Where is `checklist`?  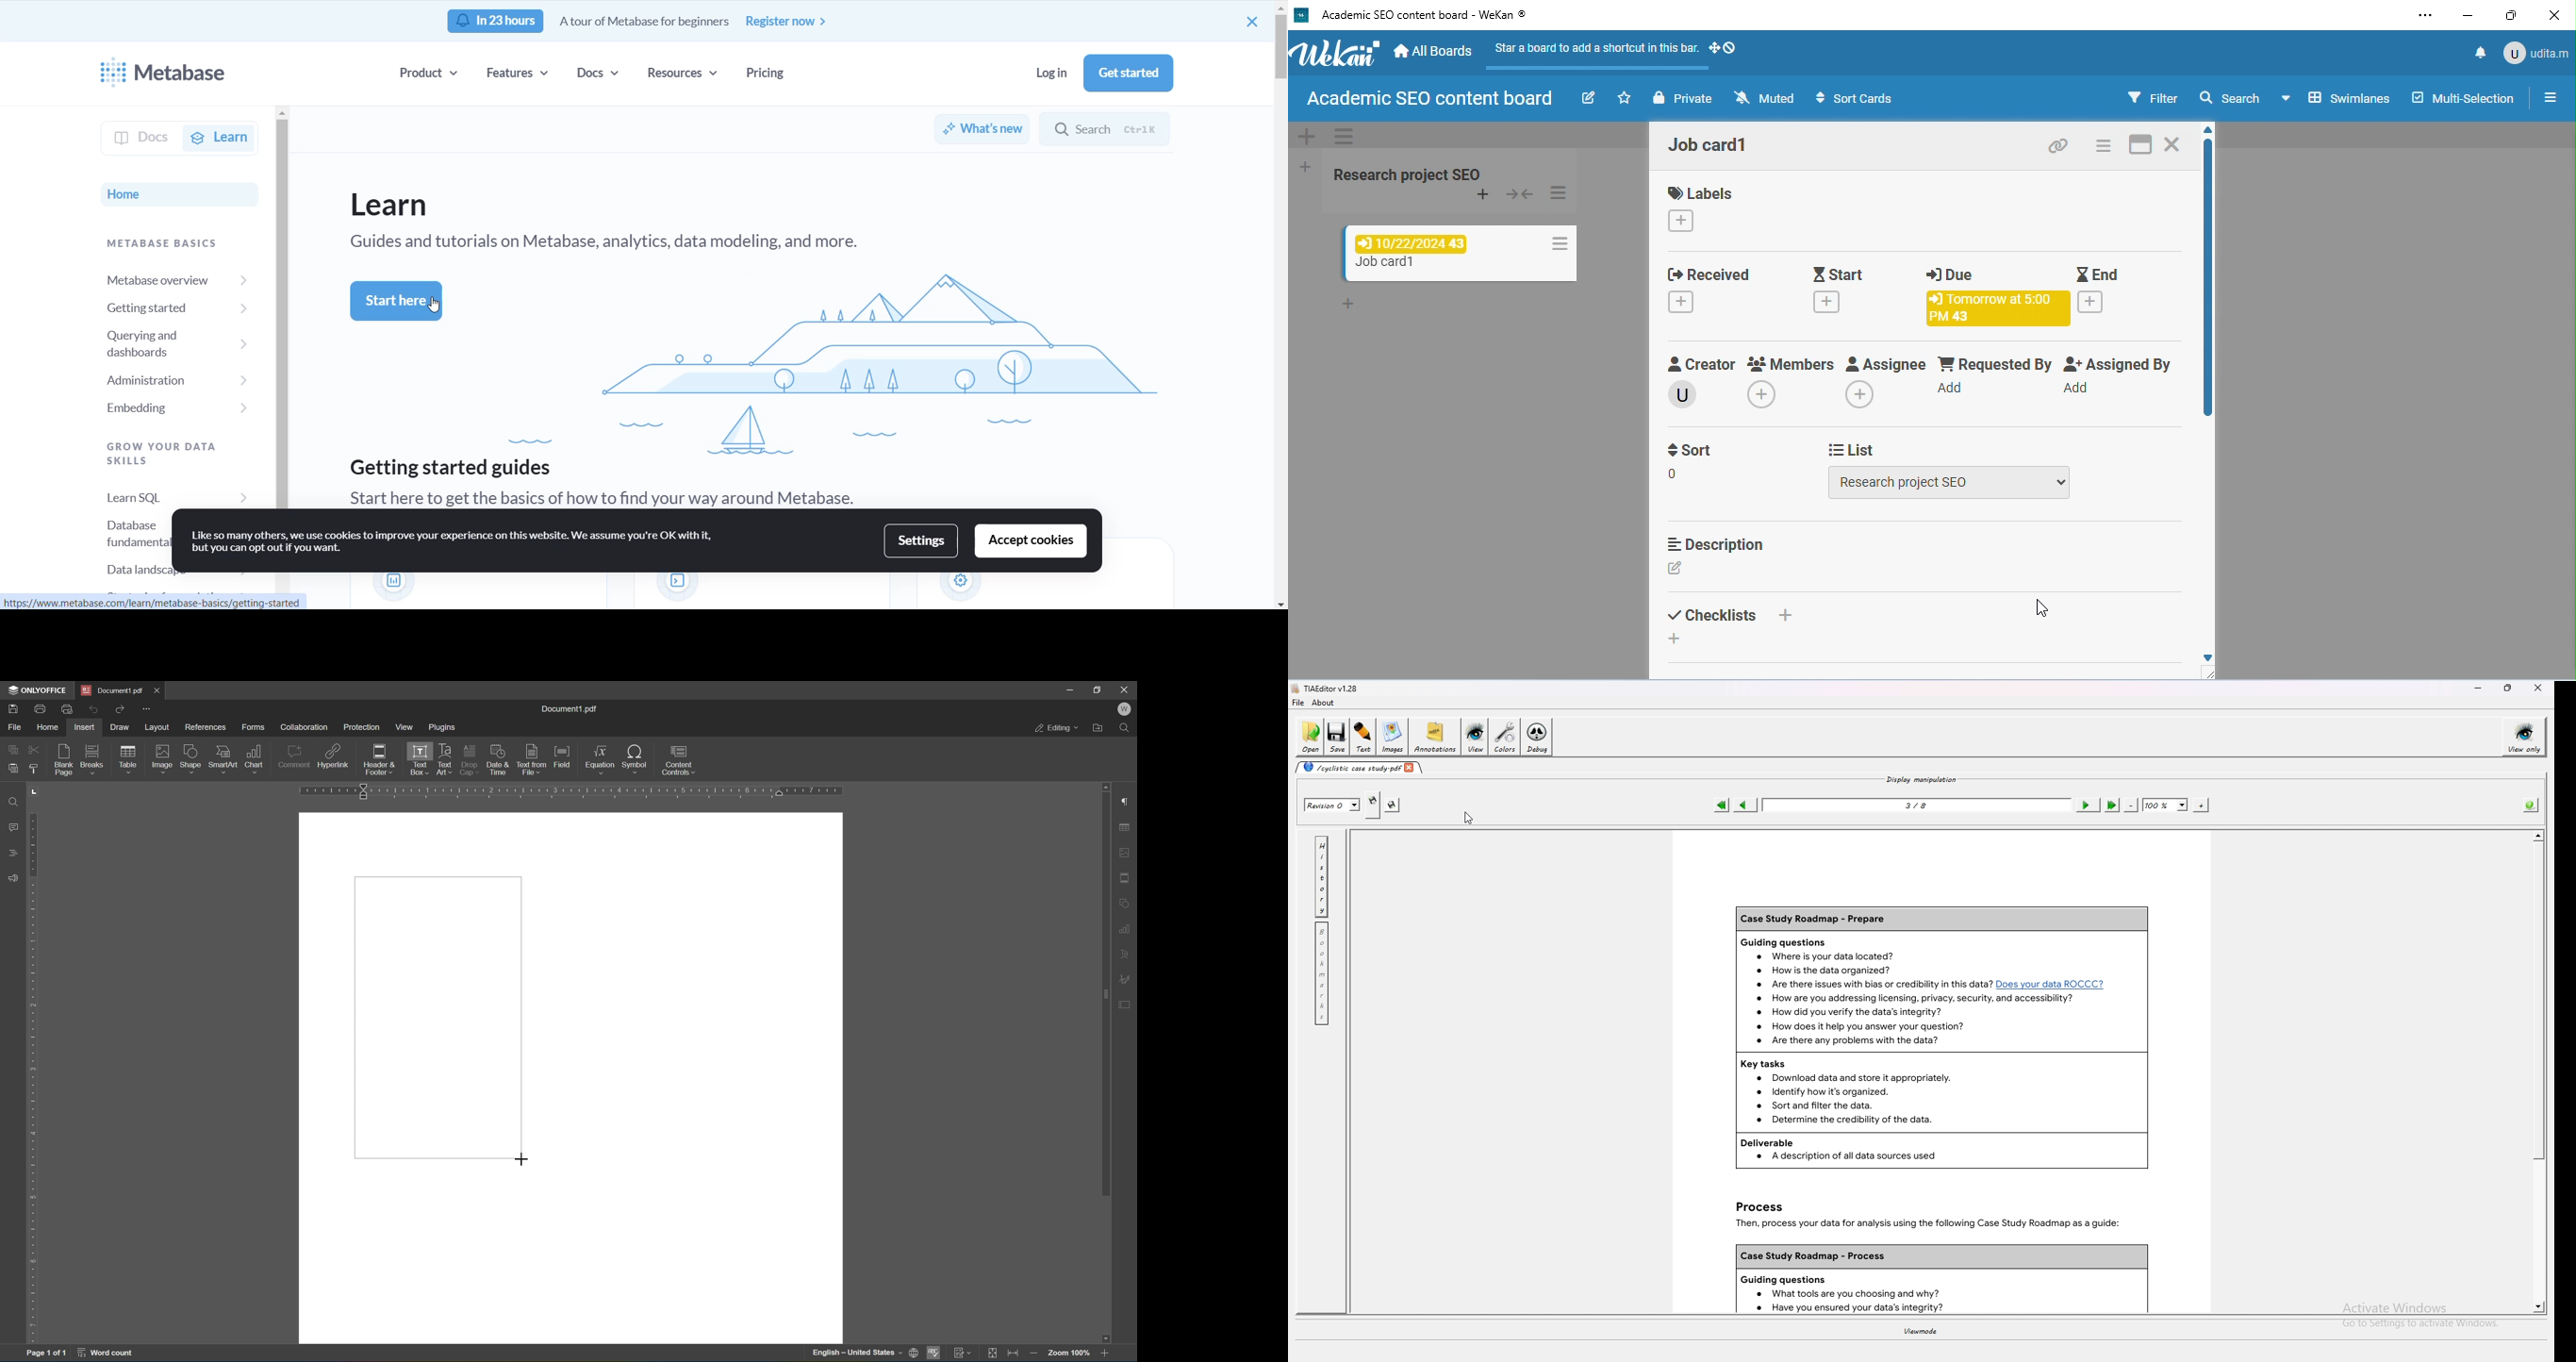 checklist is located at coordinates (1709, 614).